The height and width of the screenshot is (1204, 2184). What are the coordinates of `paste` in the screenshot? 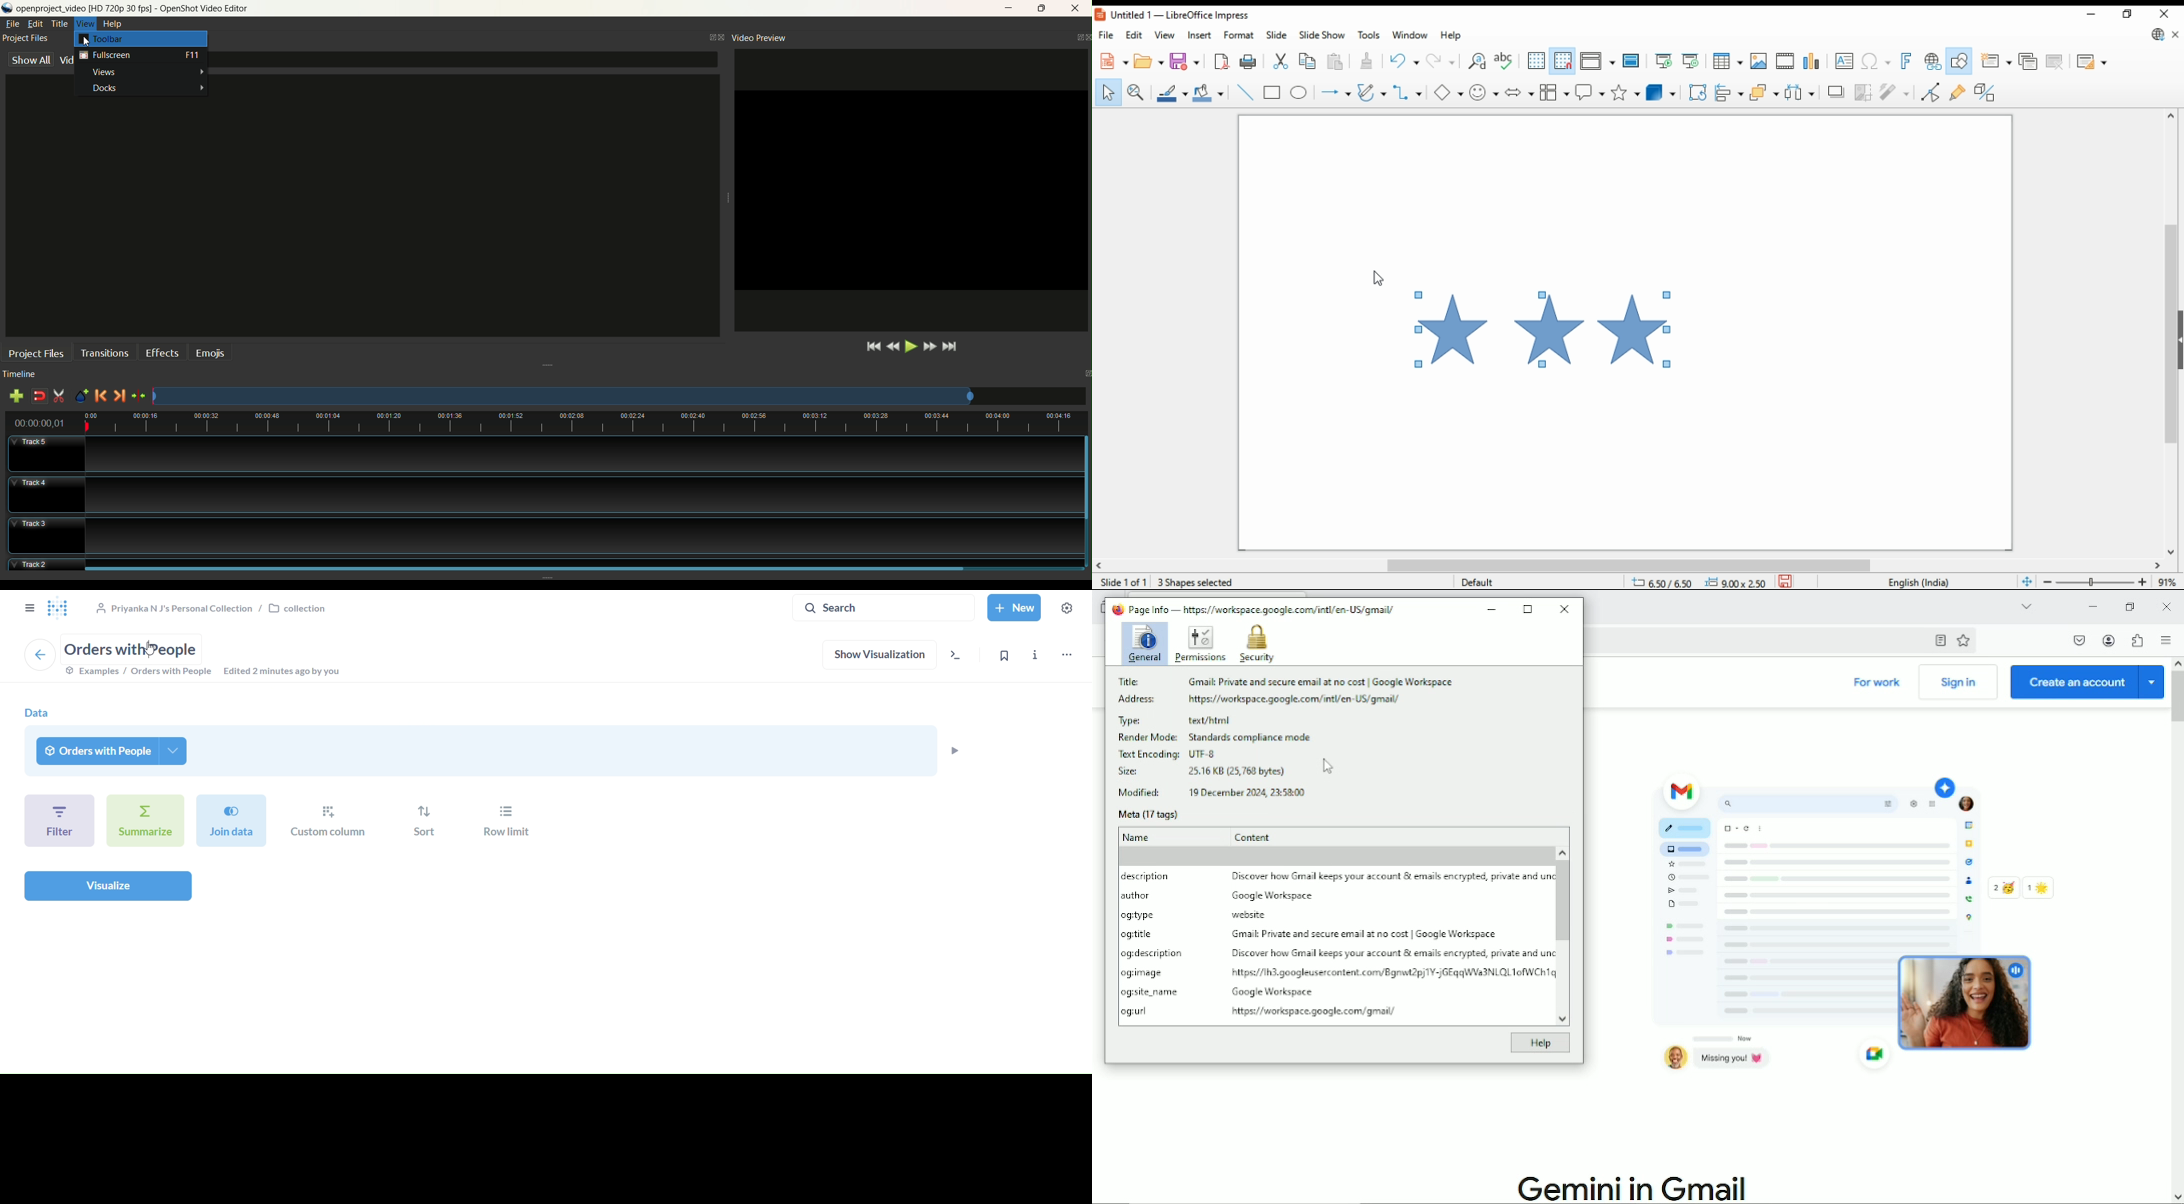 It's located at (1369, 60).